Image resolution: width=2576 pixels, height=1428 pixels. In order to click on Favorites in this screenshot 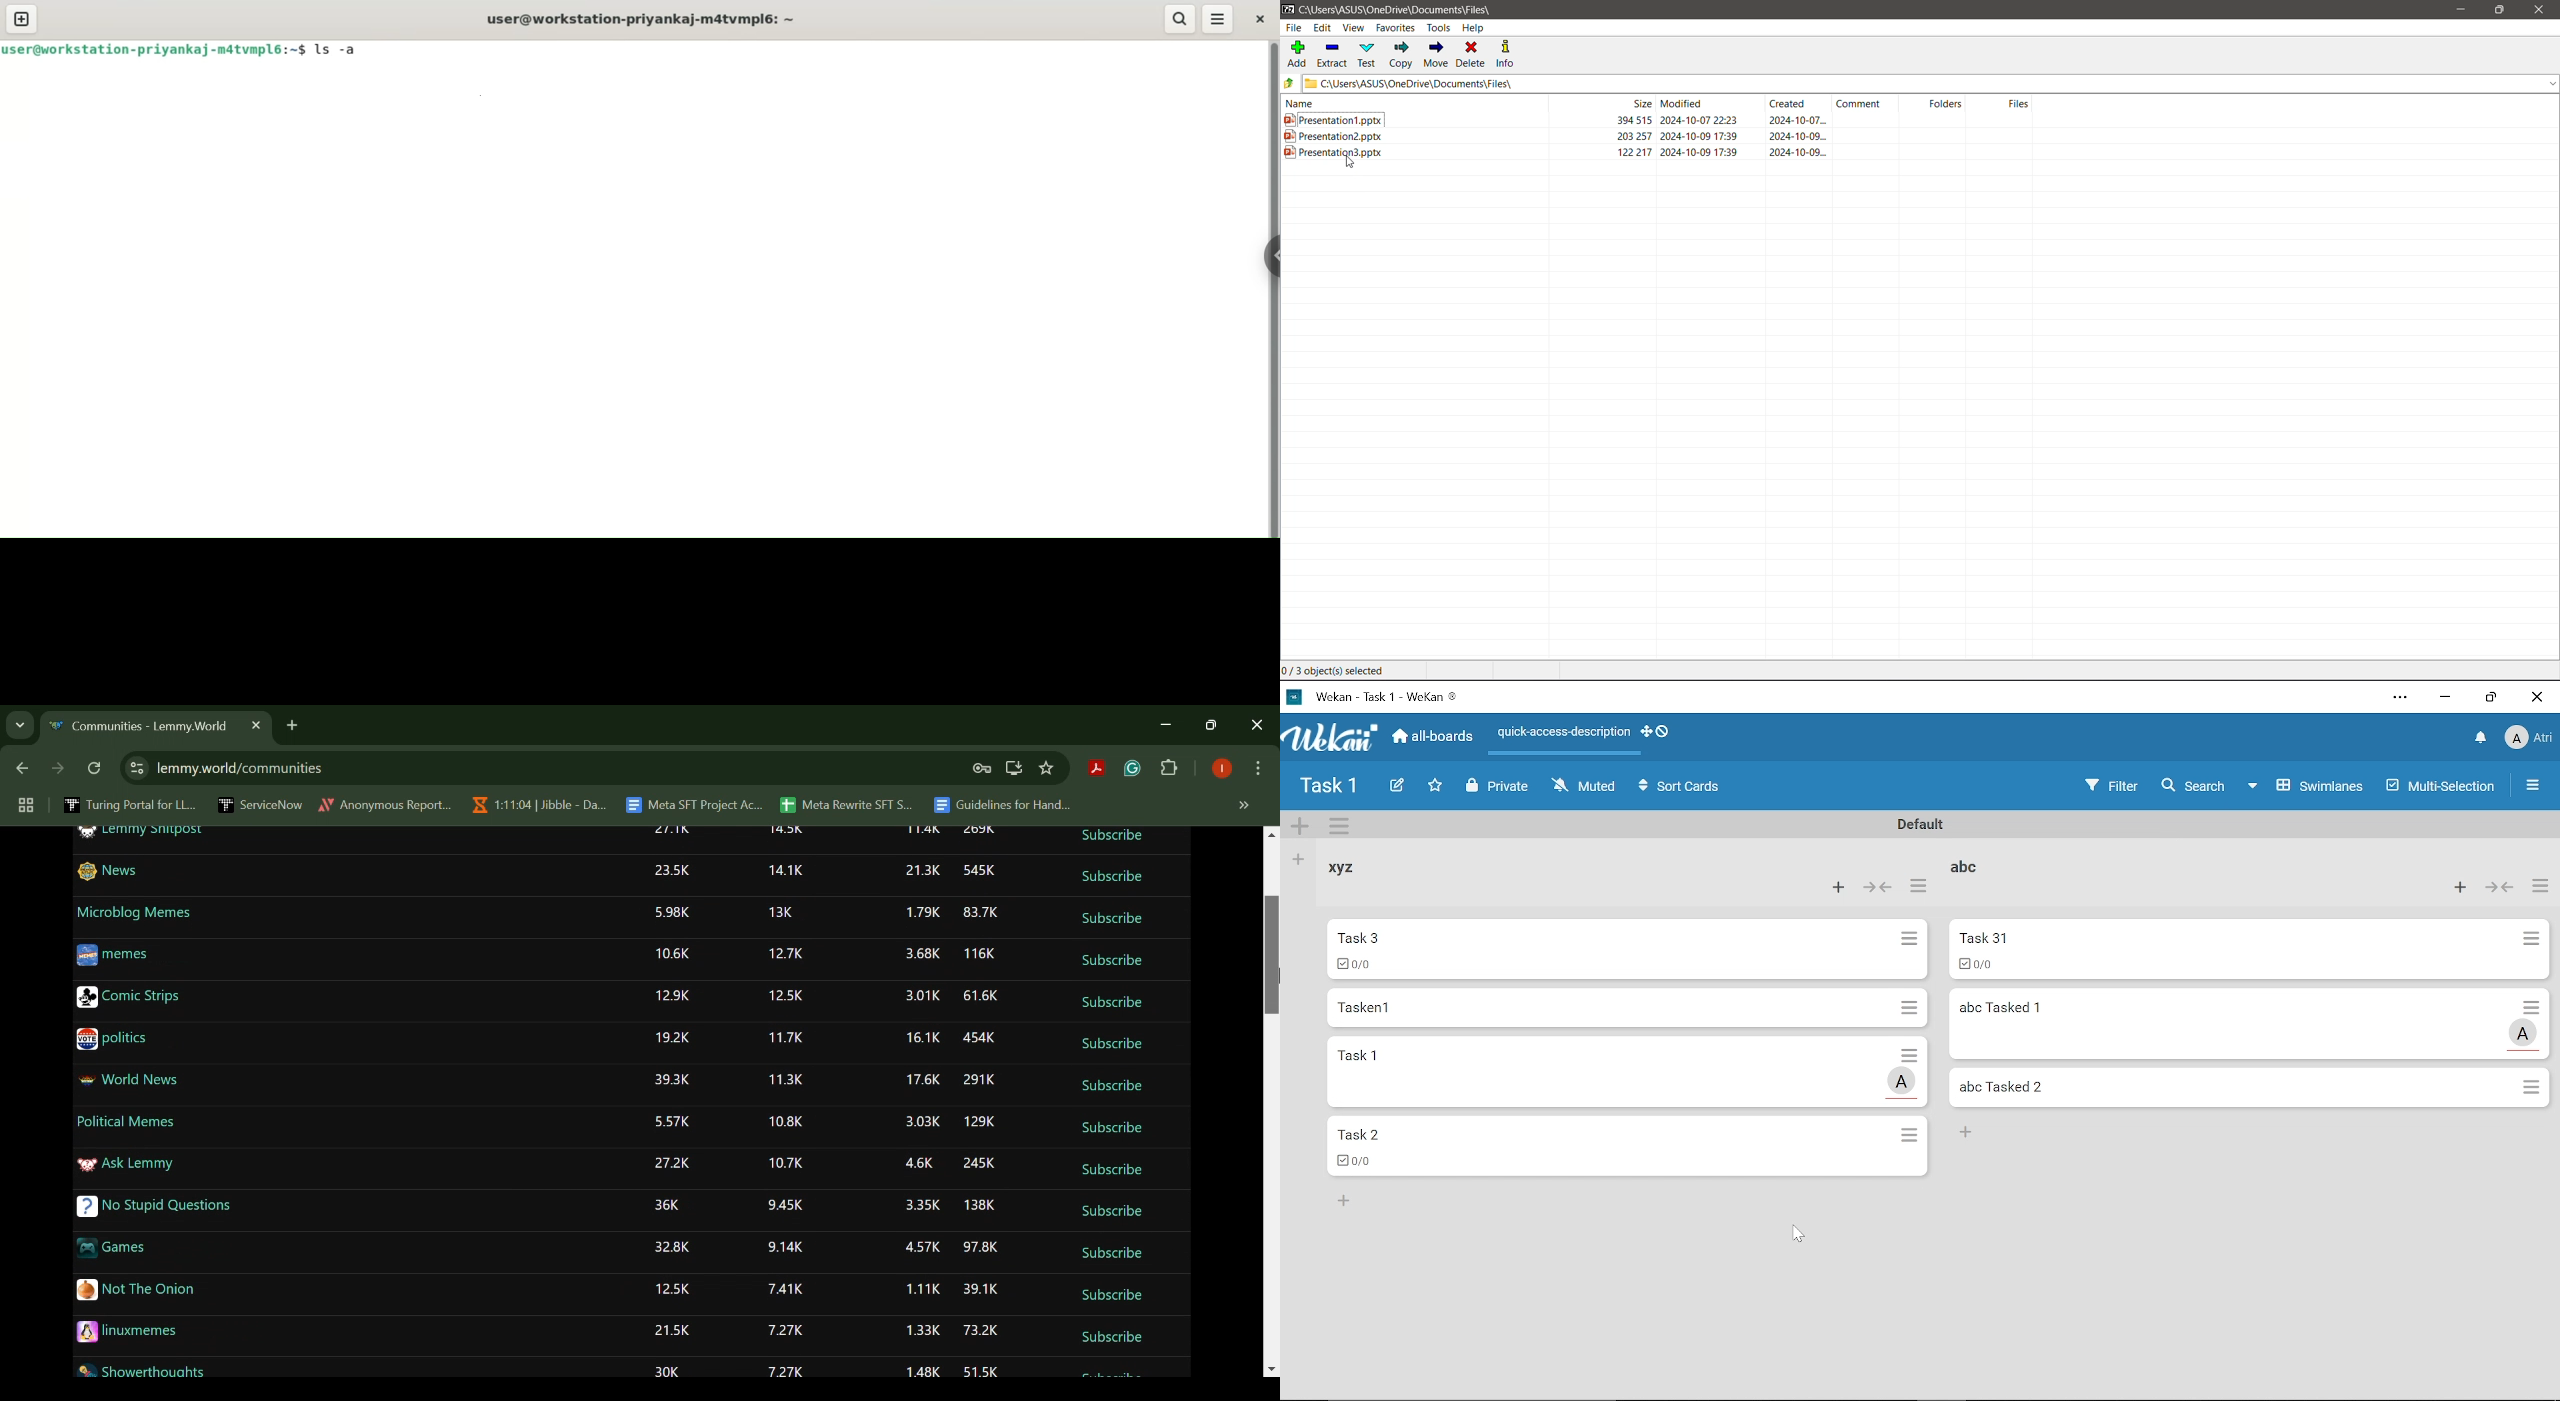, I will do `click(1396, 27)`.